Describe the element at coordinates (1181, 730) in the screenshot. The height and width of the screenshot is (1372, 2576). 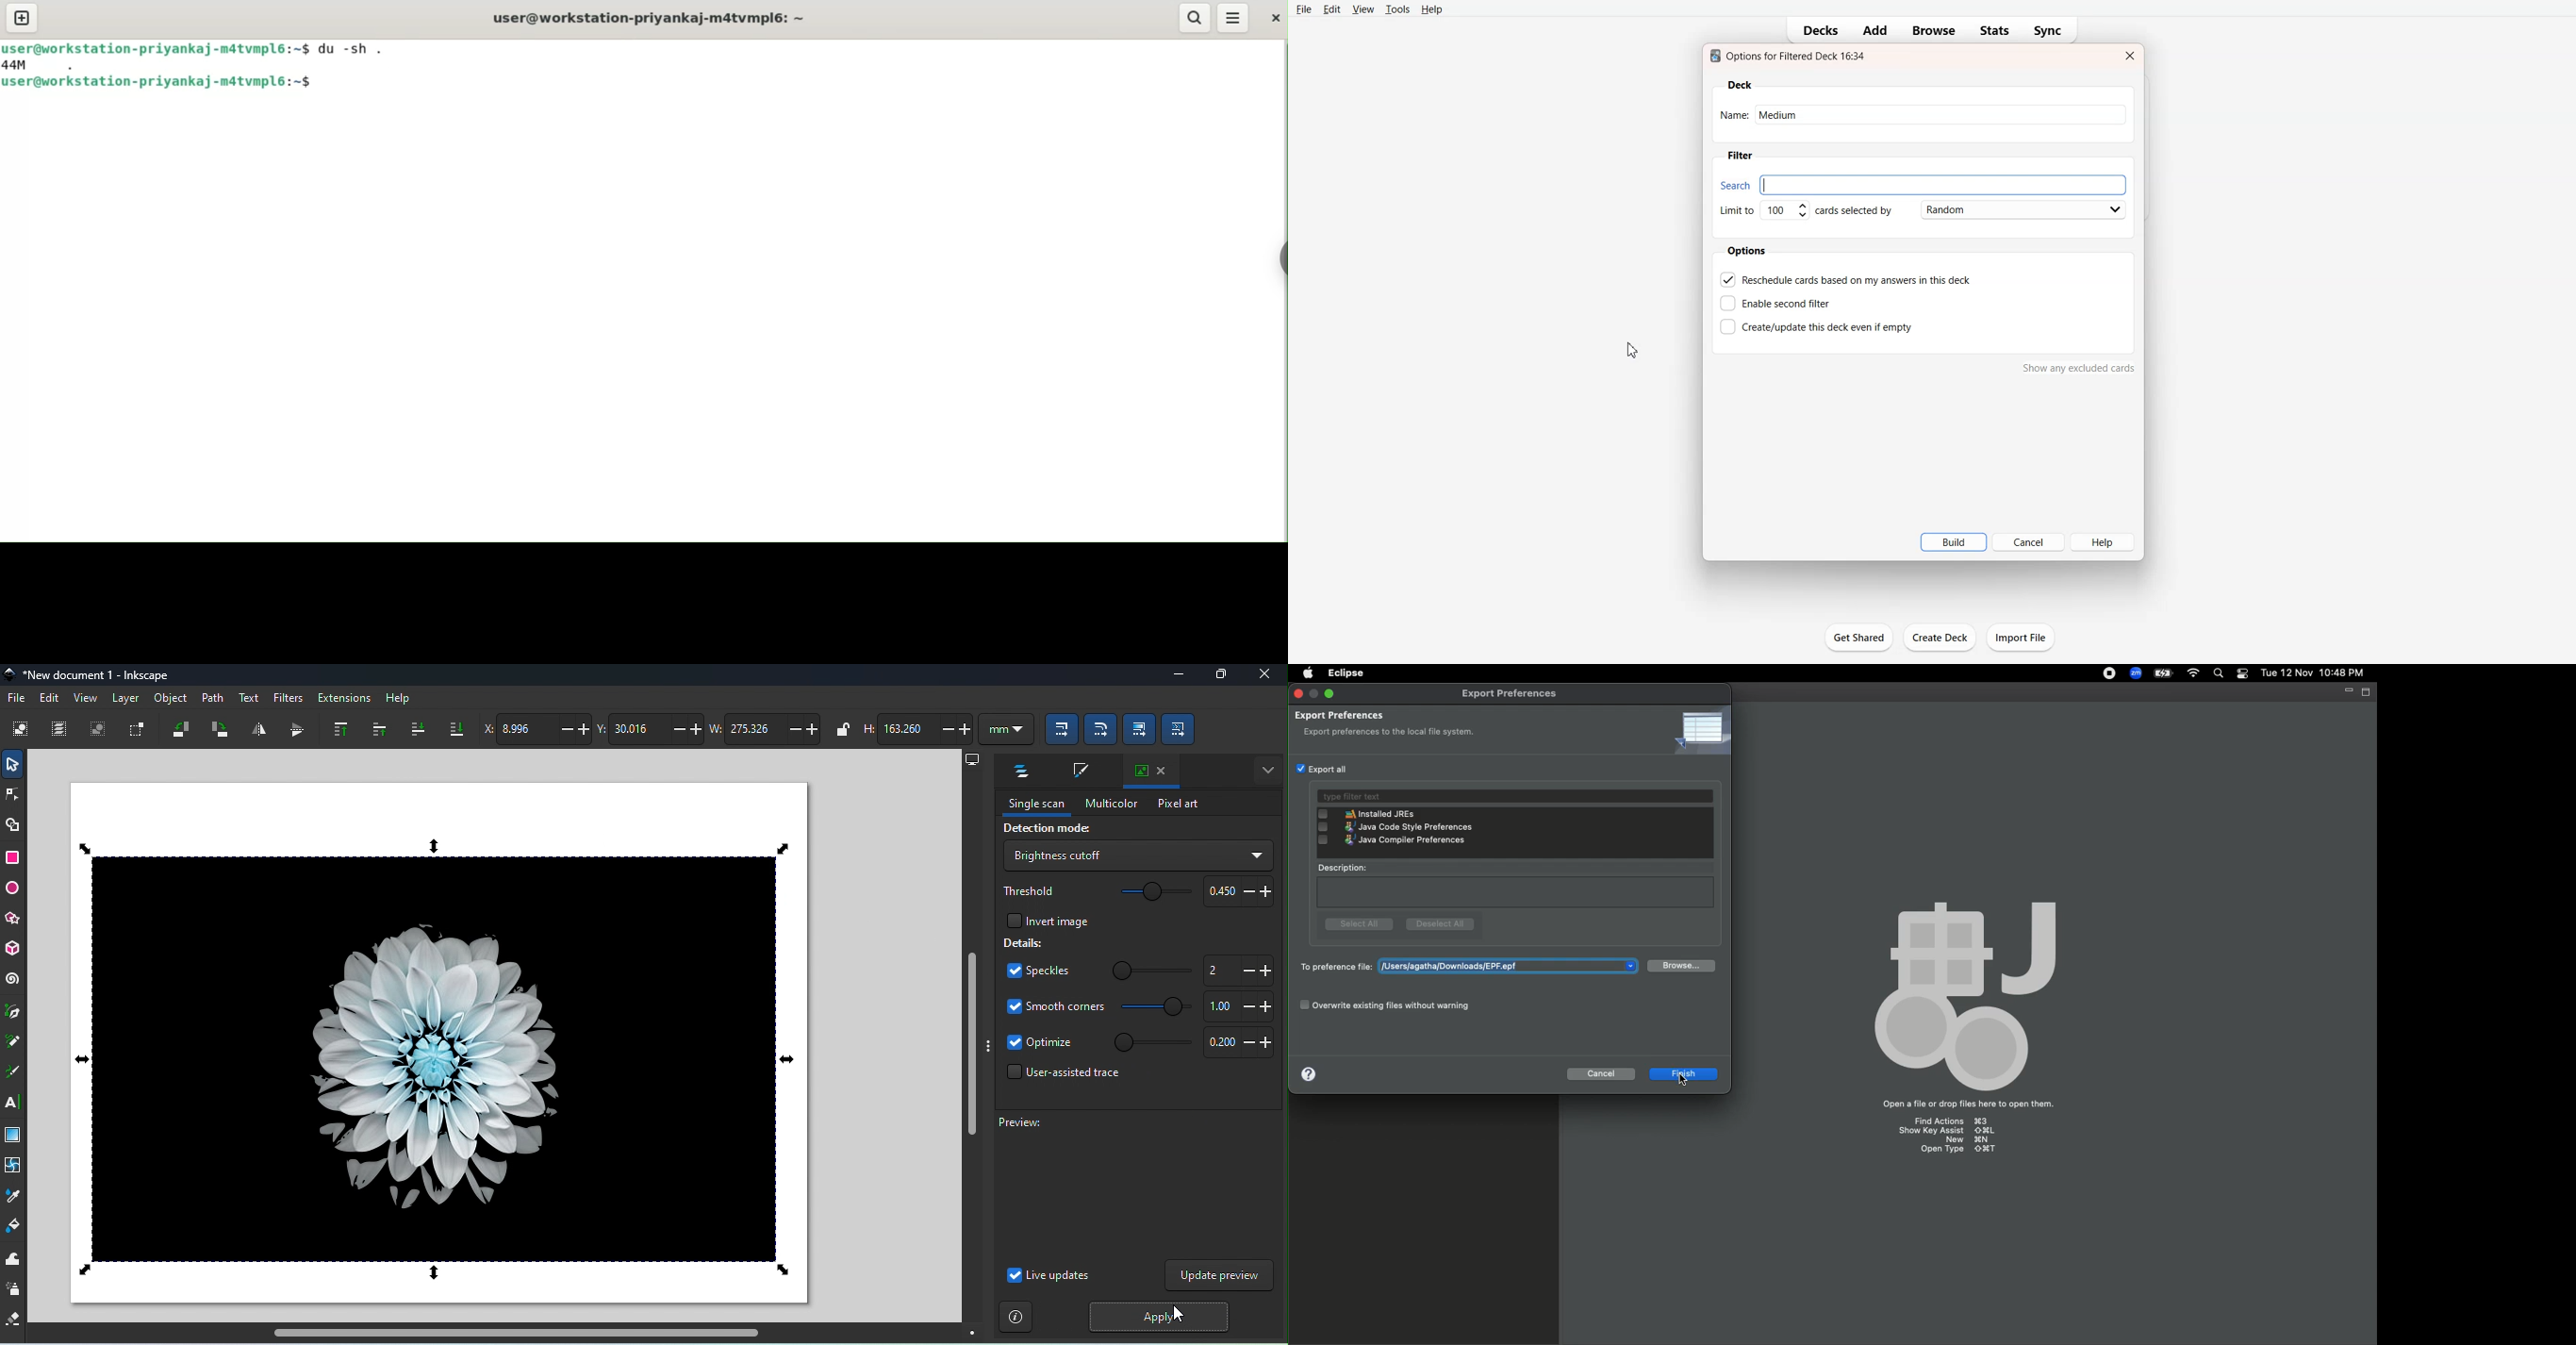
I see `Move patterns (in fill or stroke) along with the objects)` at that location.